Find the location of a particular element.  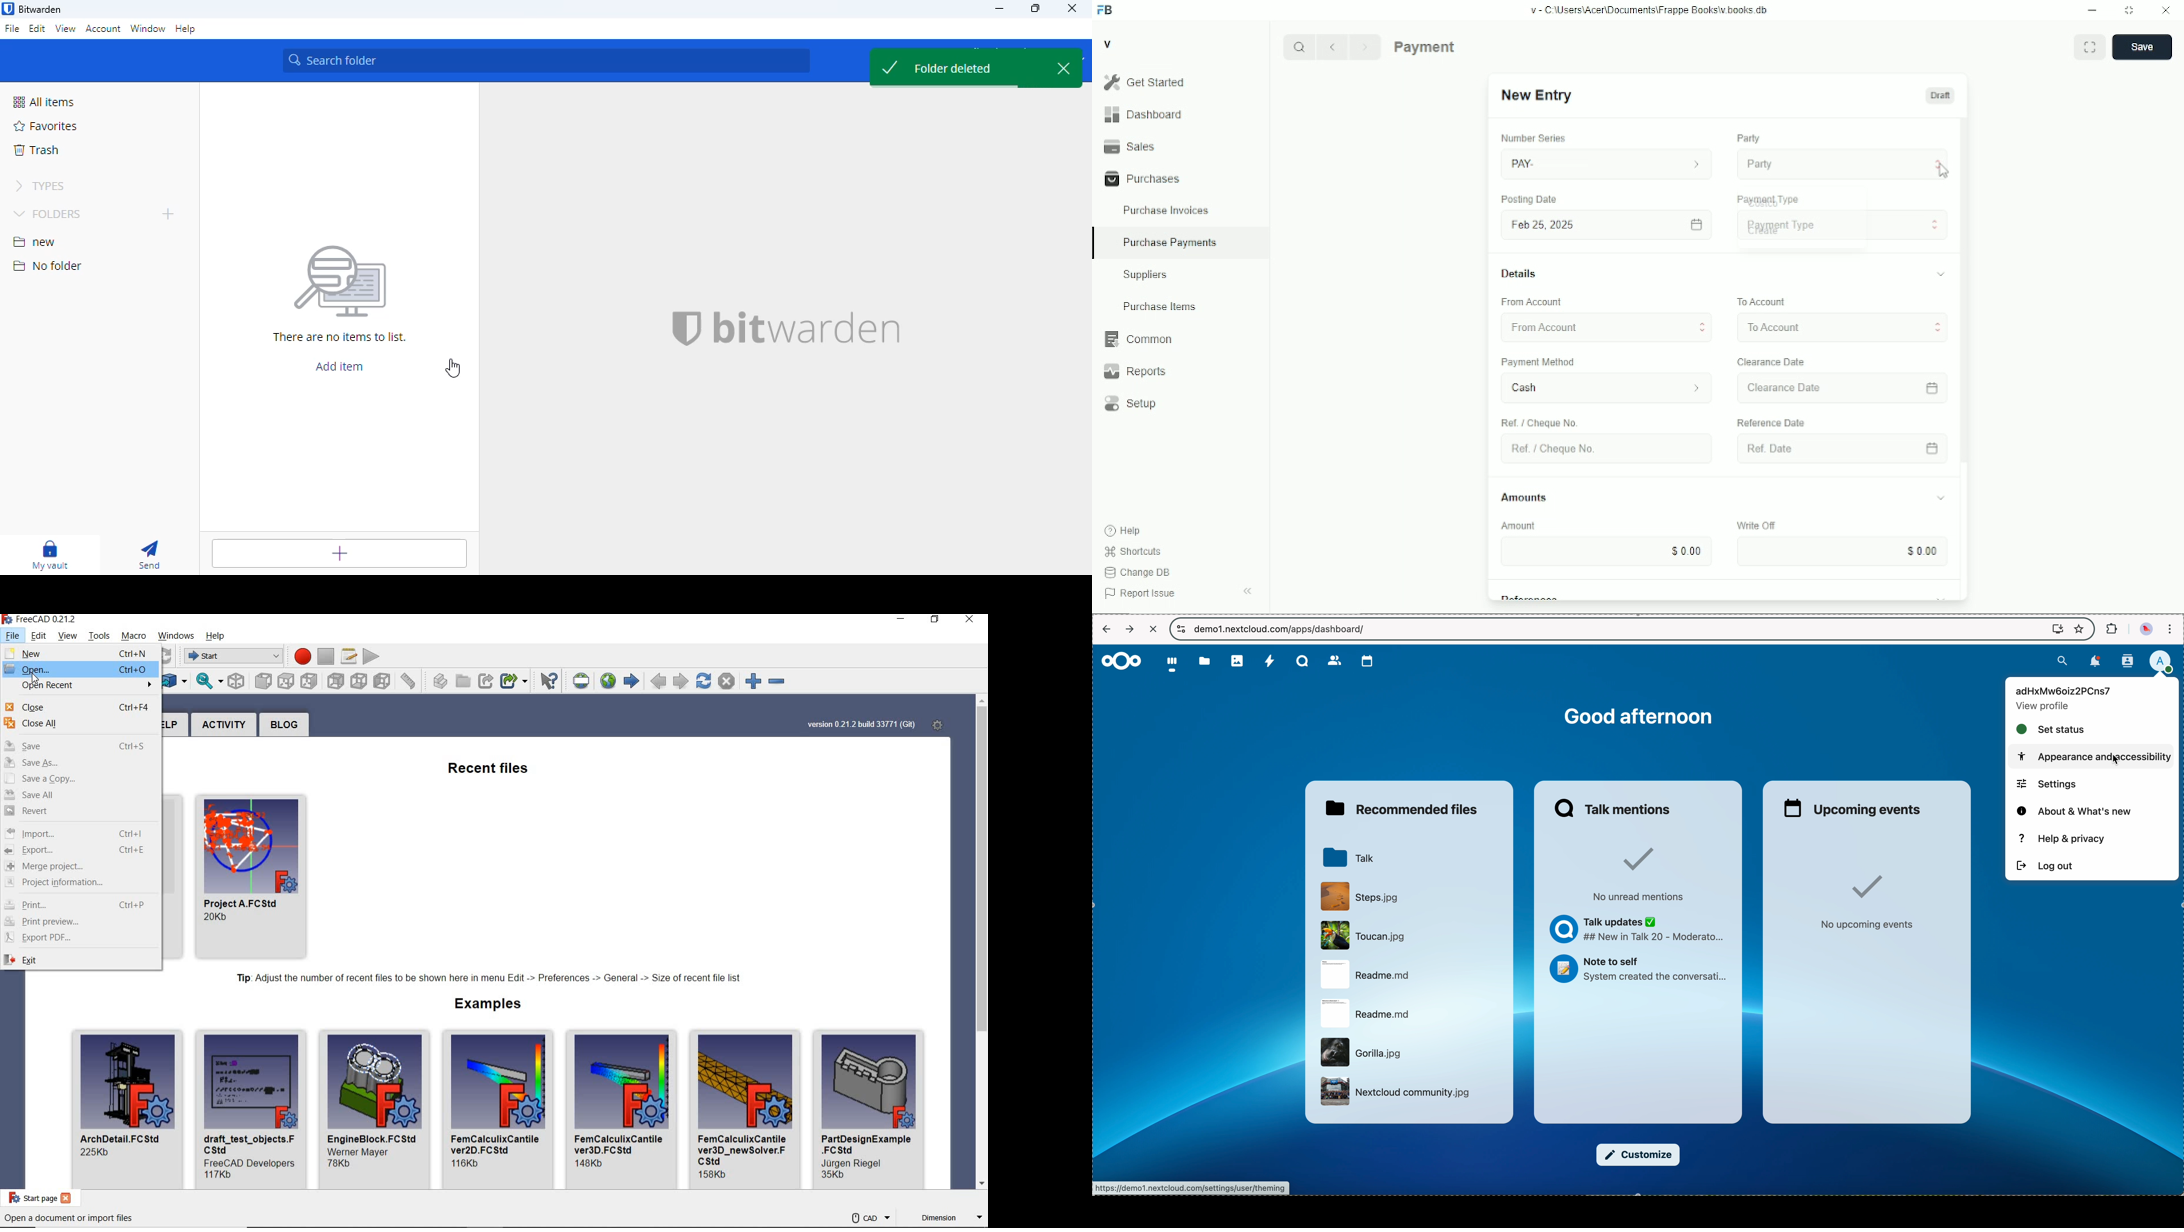

PAY. is located at coordinates (1607, 161).